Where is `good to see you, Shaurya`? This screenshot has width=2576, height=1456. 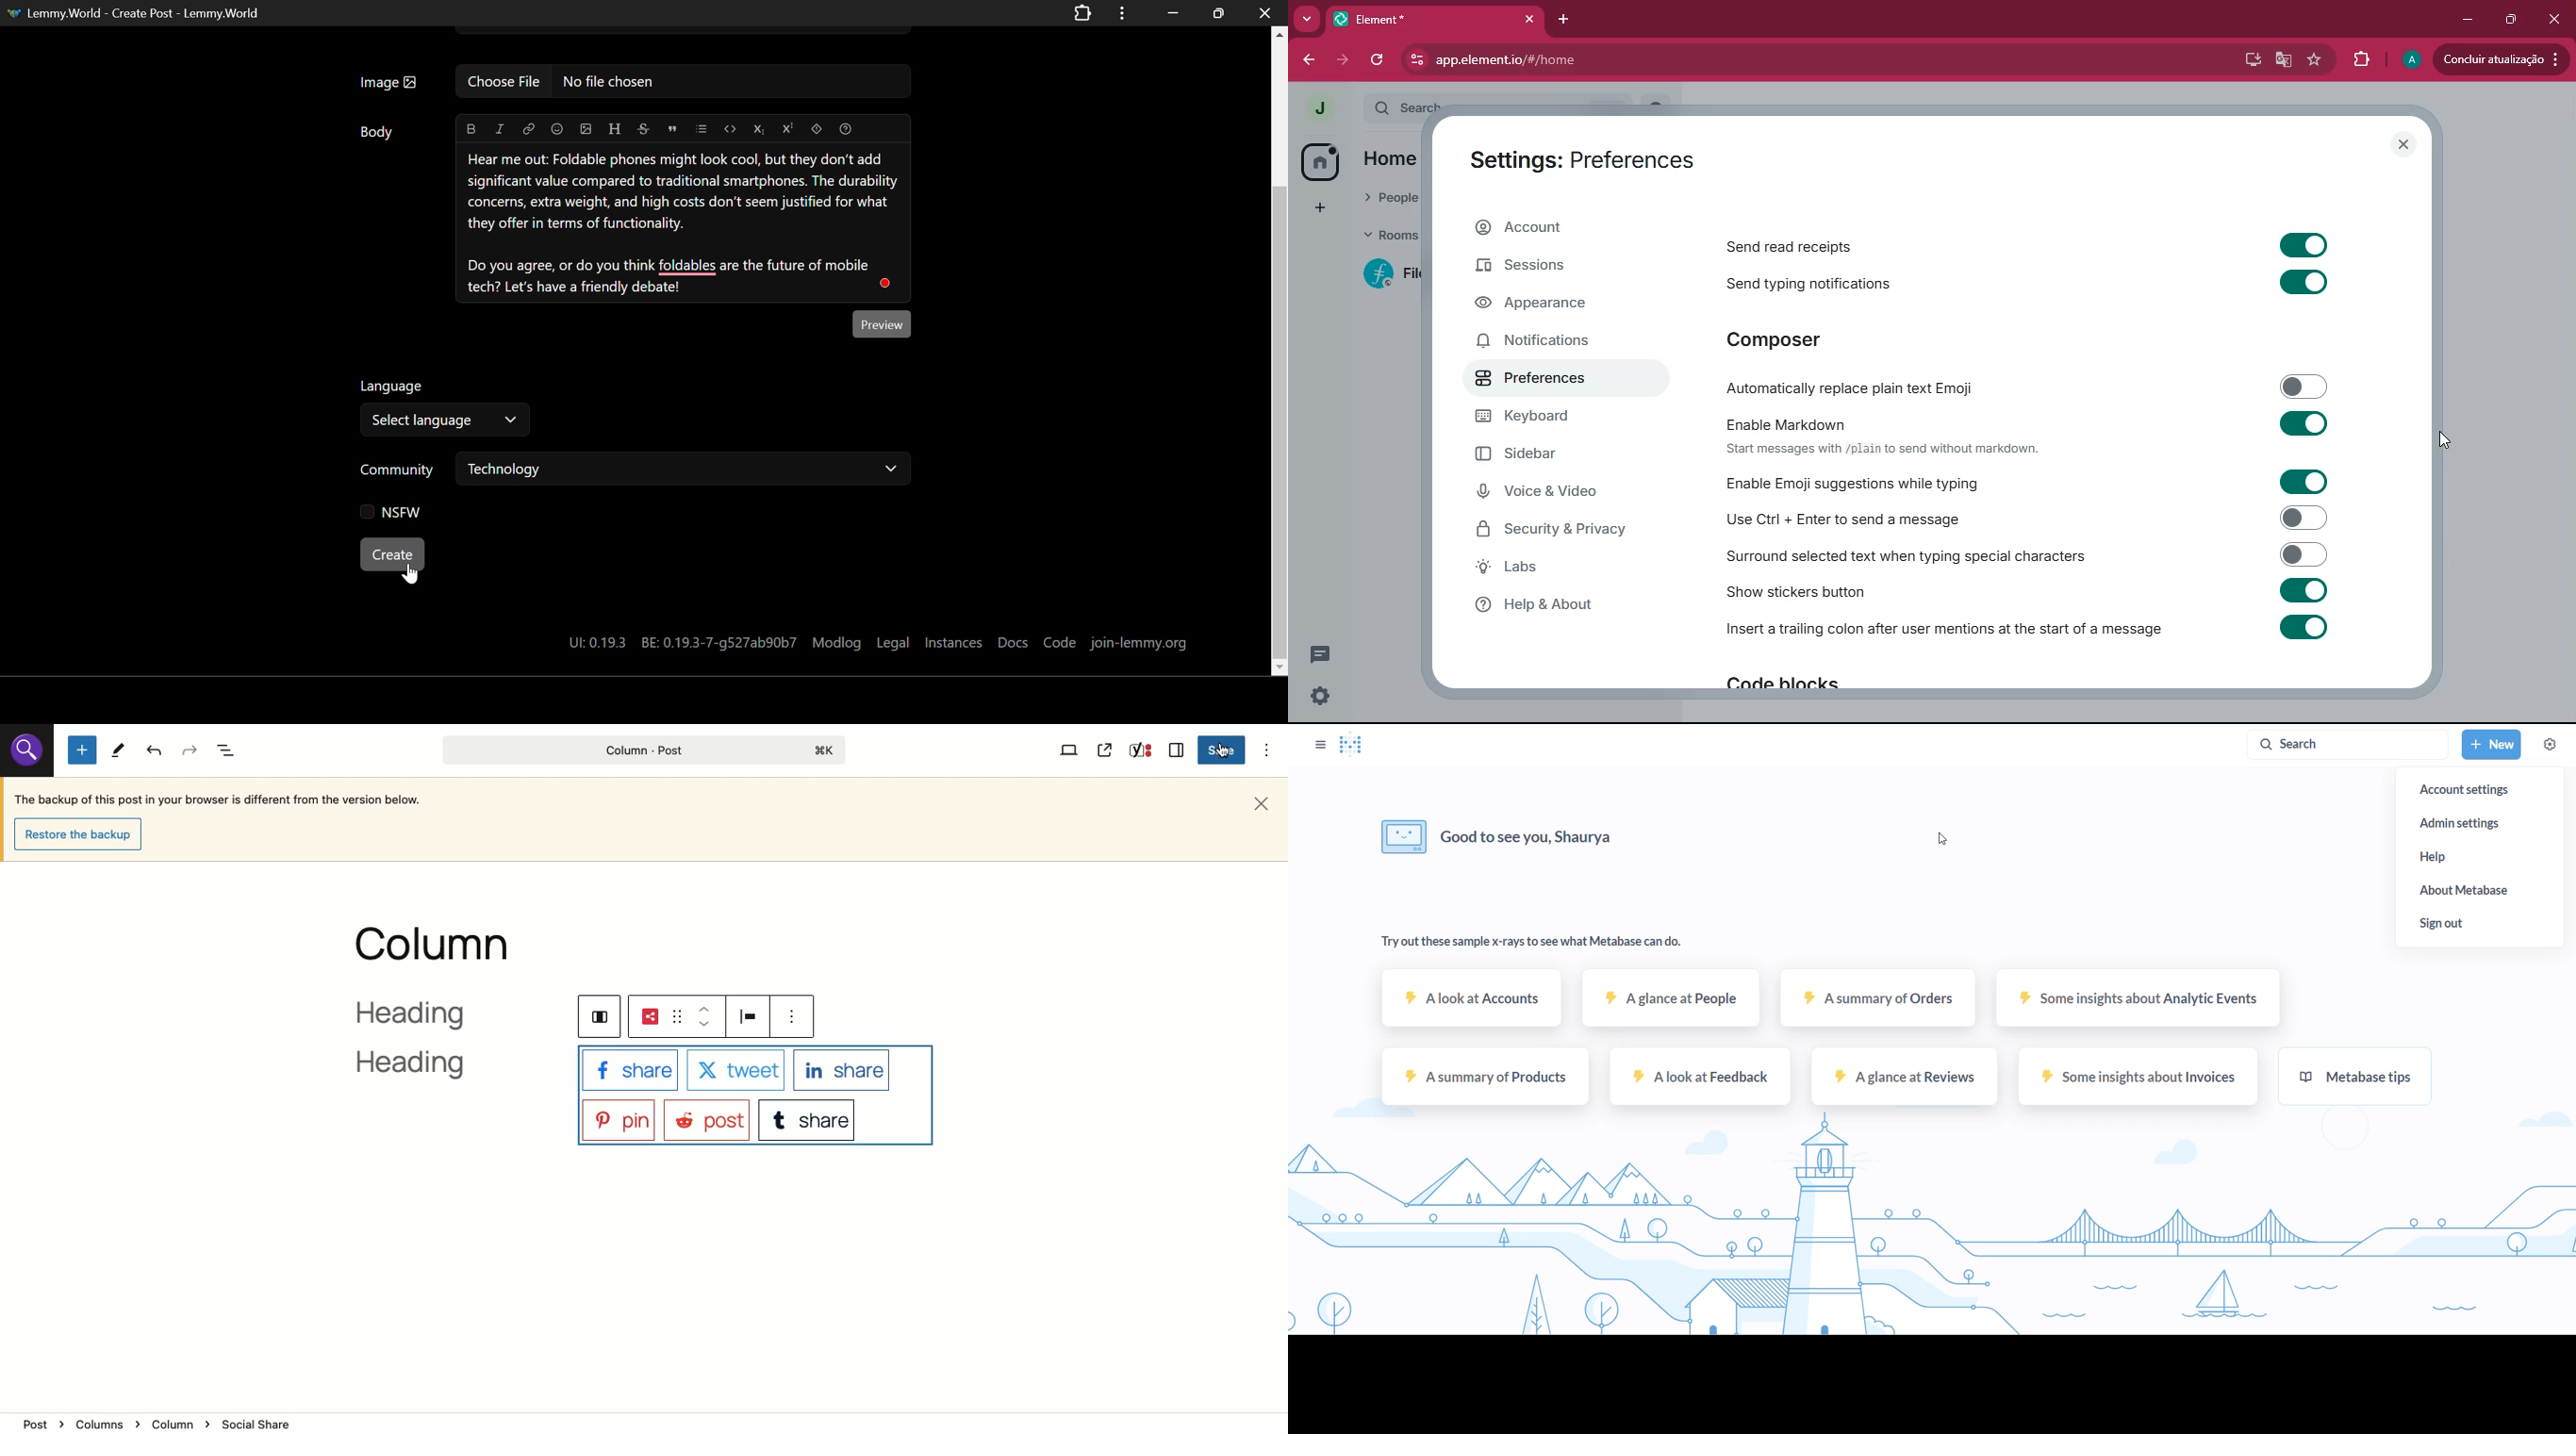
good to see you, Shaurya is located at coordinates (1500, 836).